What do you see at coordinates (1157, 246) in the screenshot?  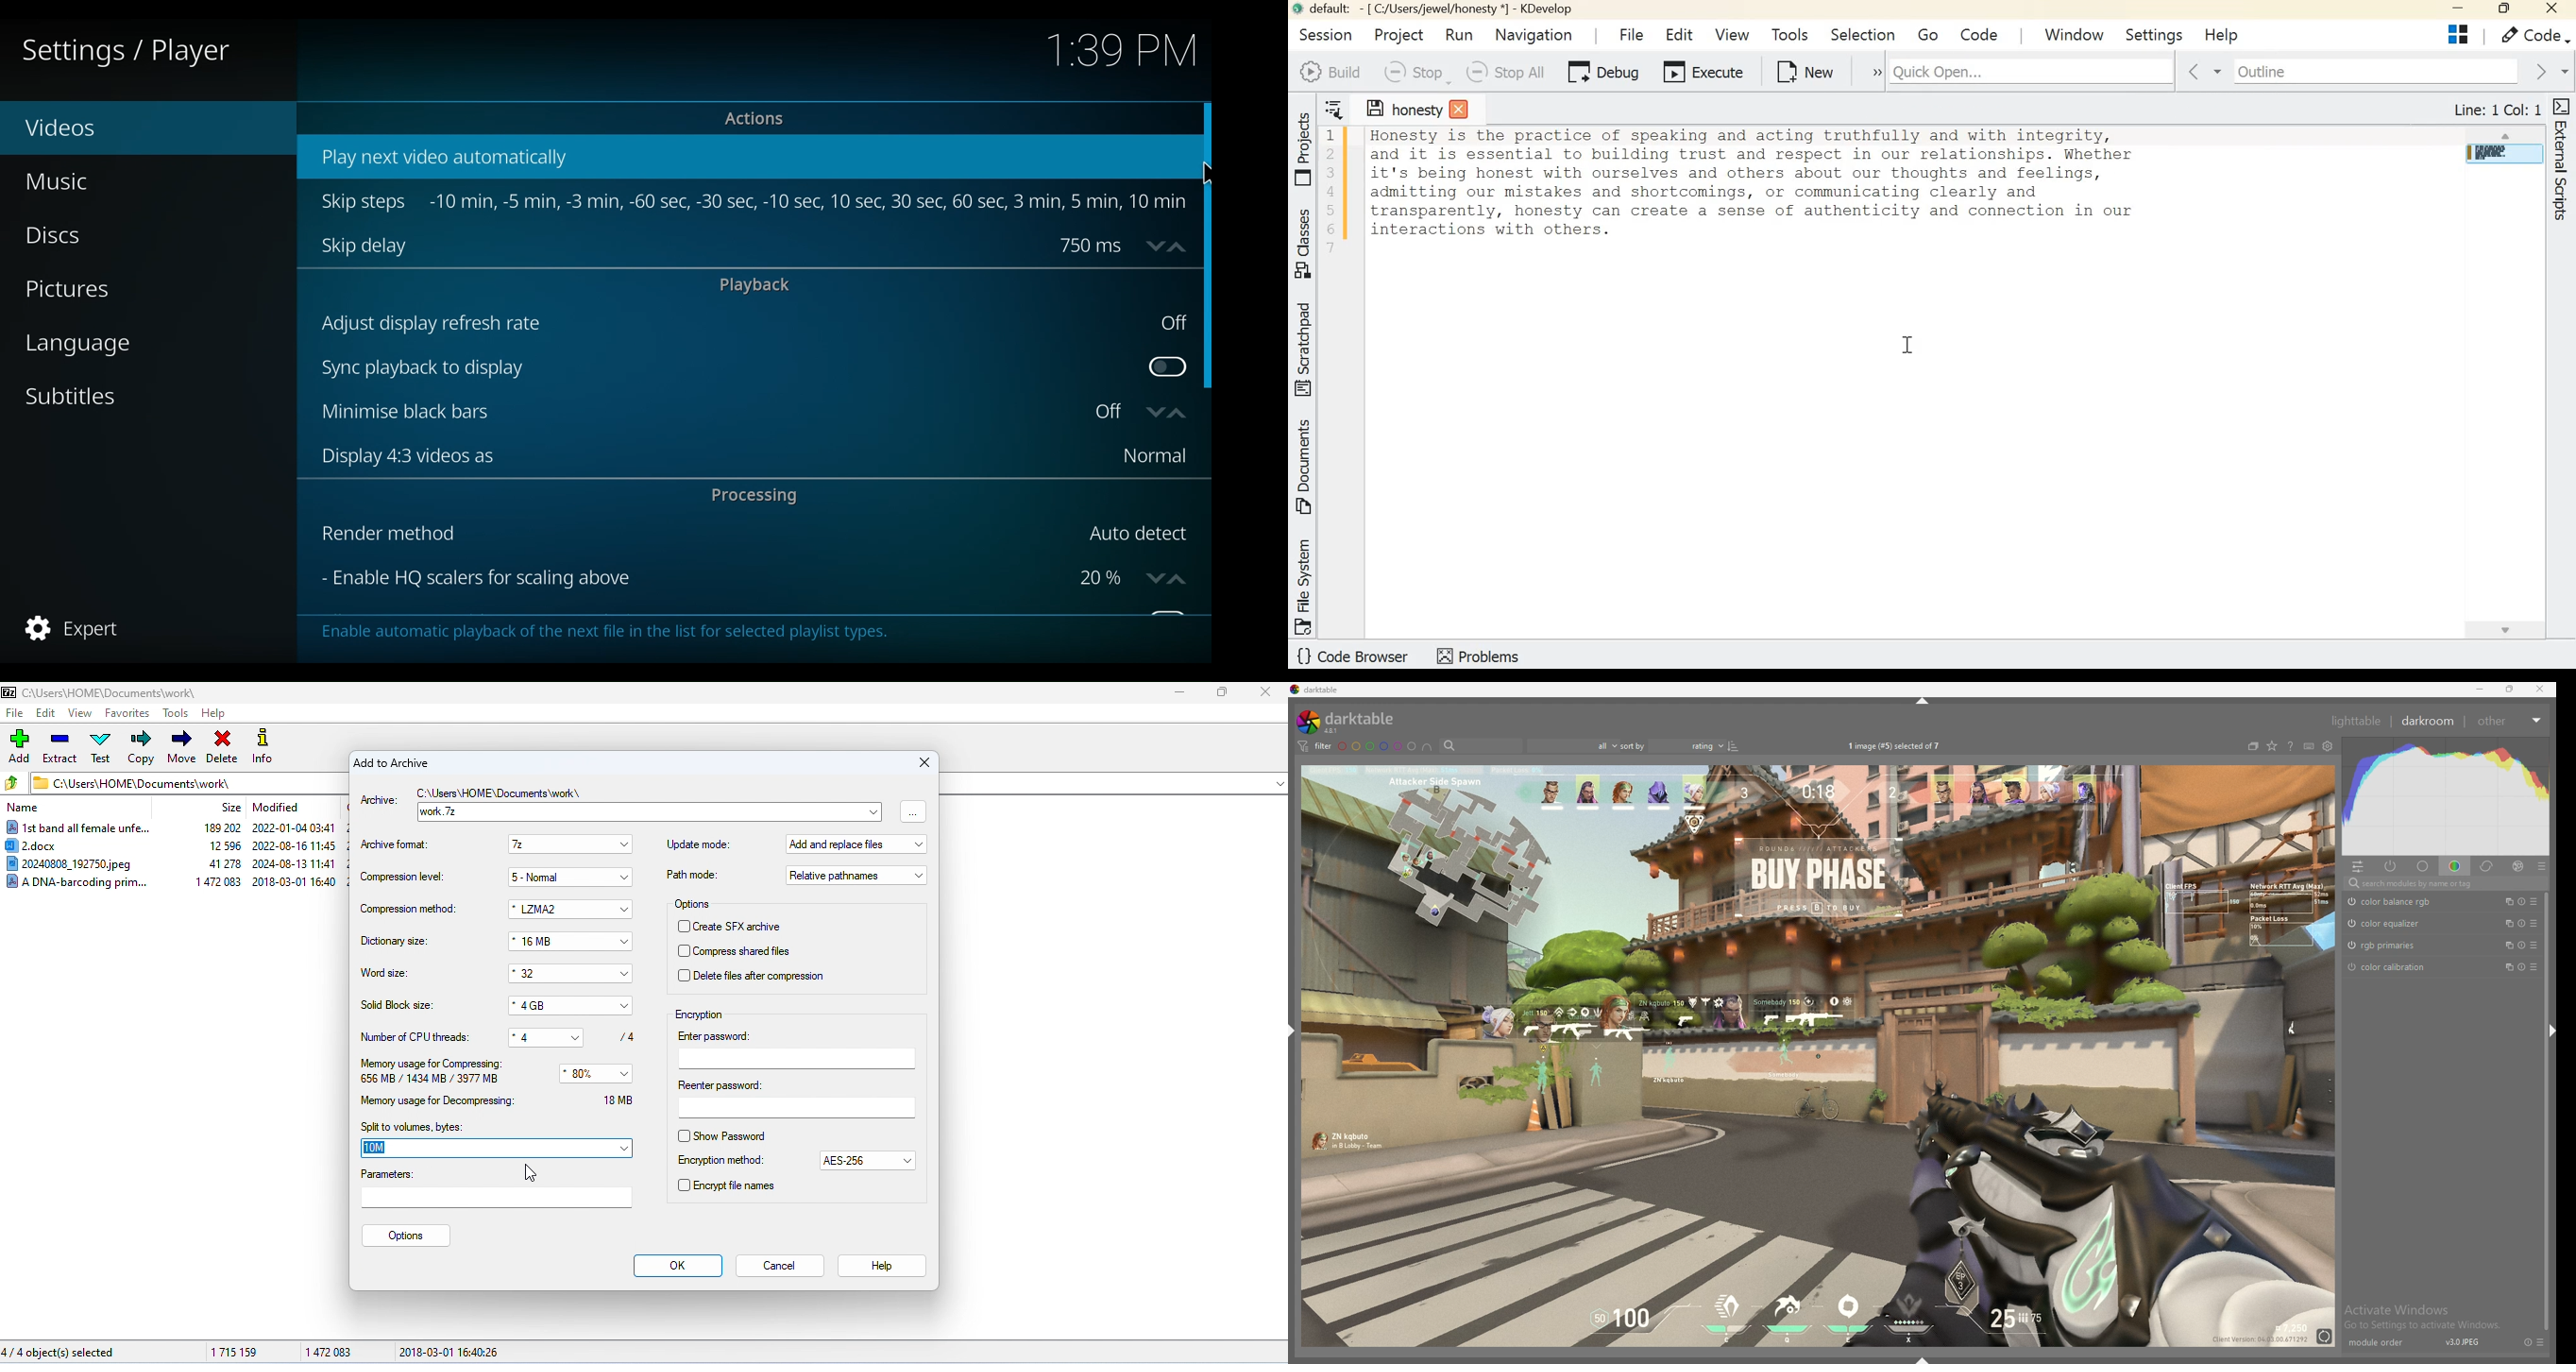 I see `down` at bounding box center [1157, 246].